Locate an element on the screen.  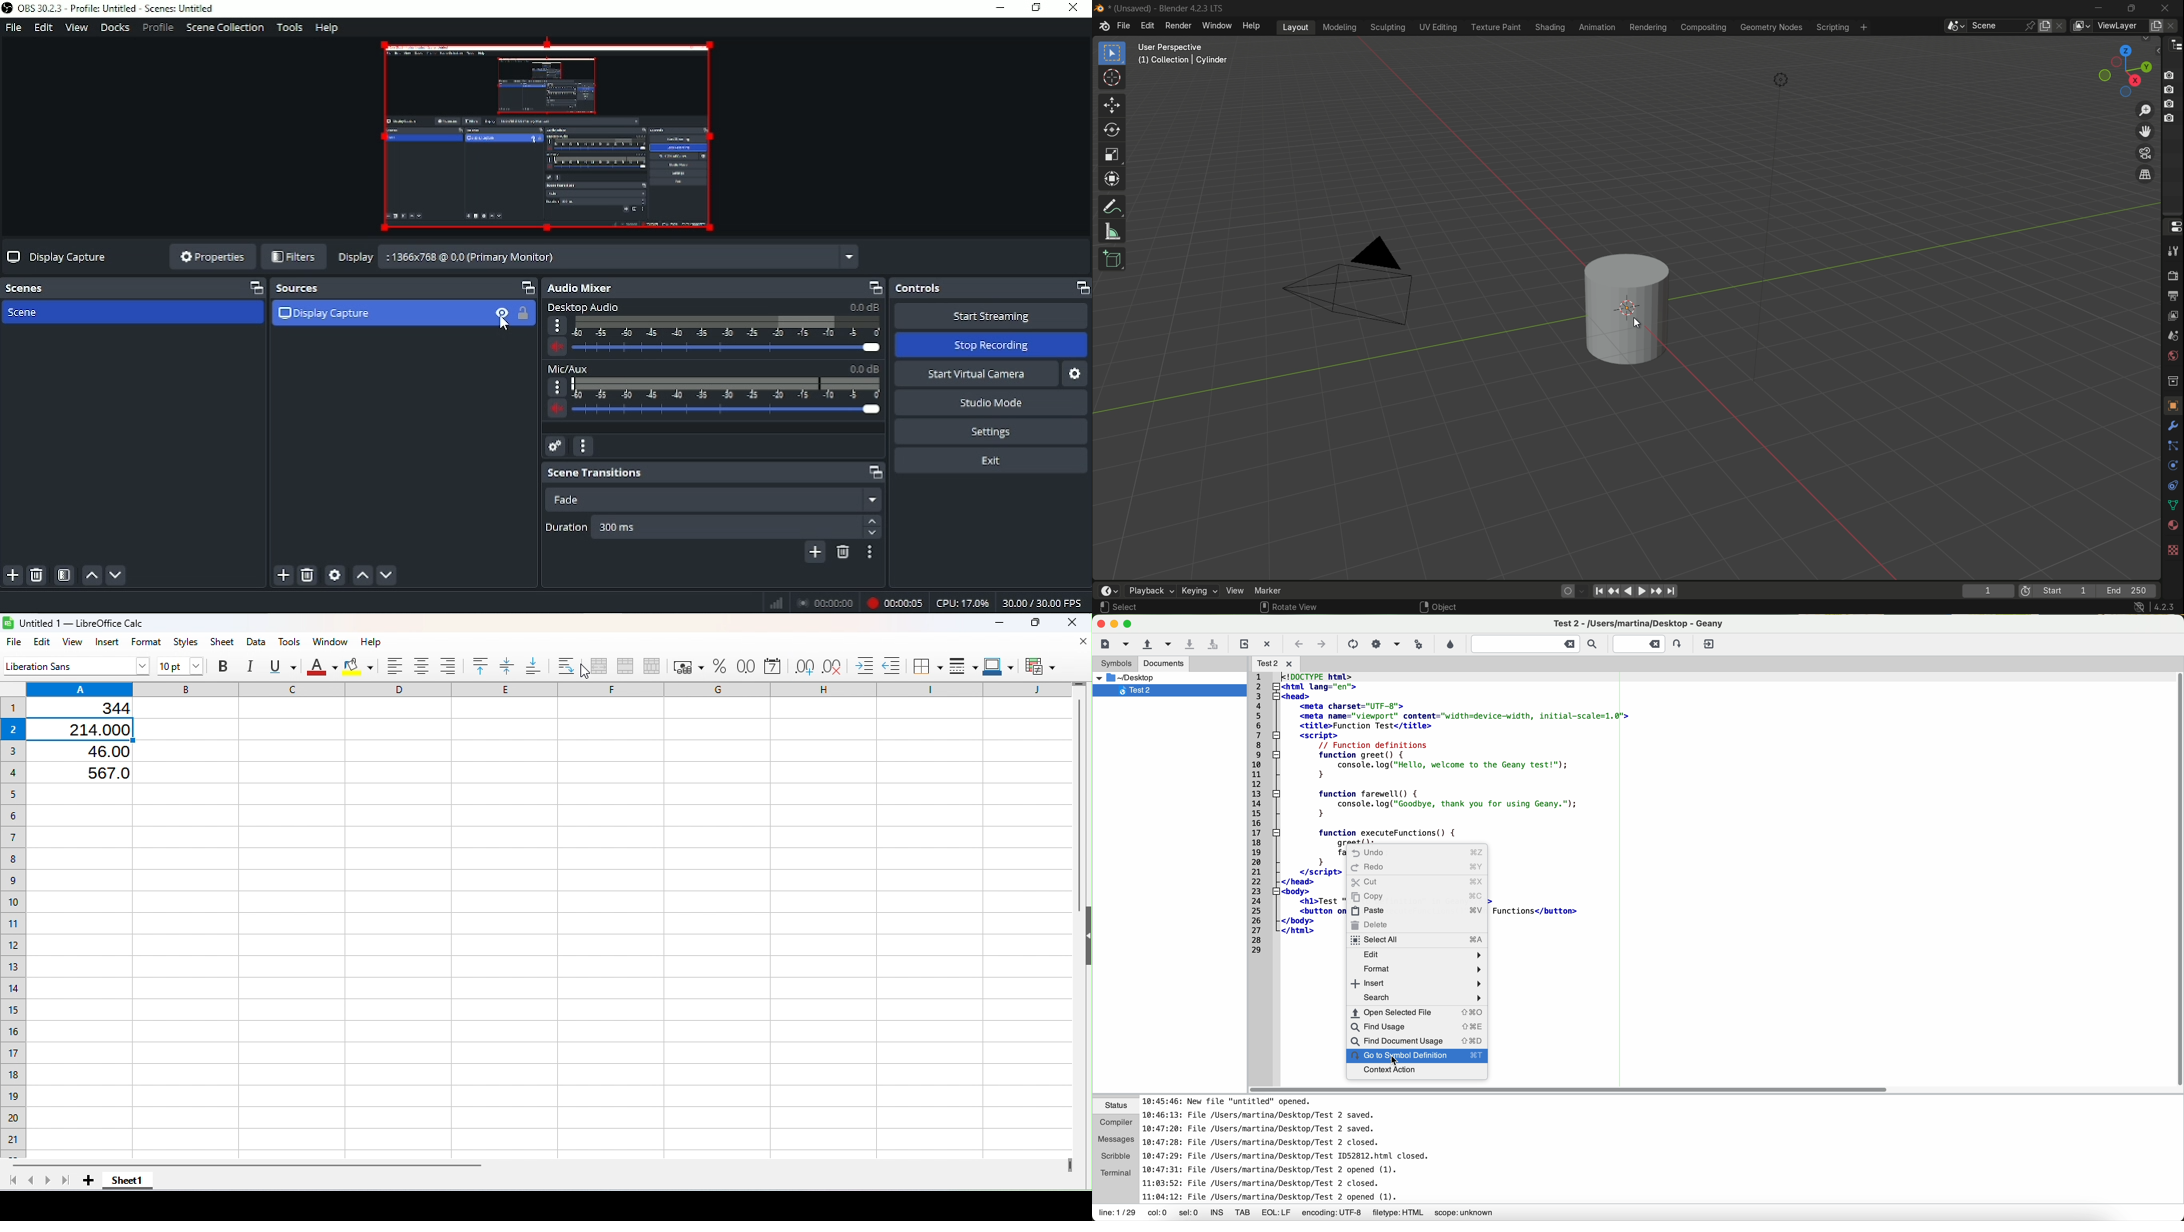
Properties is located at coordinates (210, 257).